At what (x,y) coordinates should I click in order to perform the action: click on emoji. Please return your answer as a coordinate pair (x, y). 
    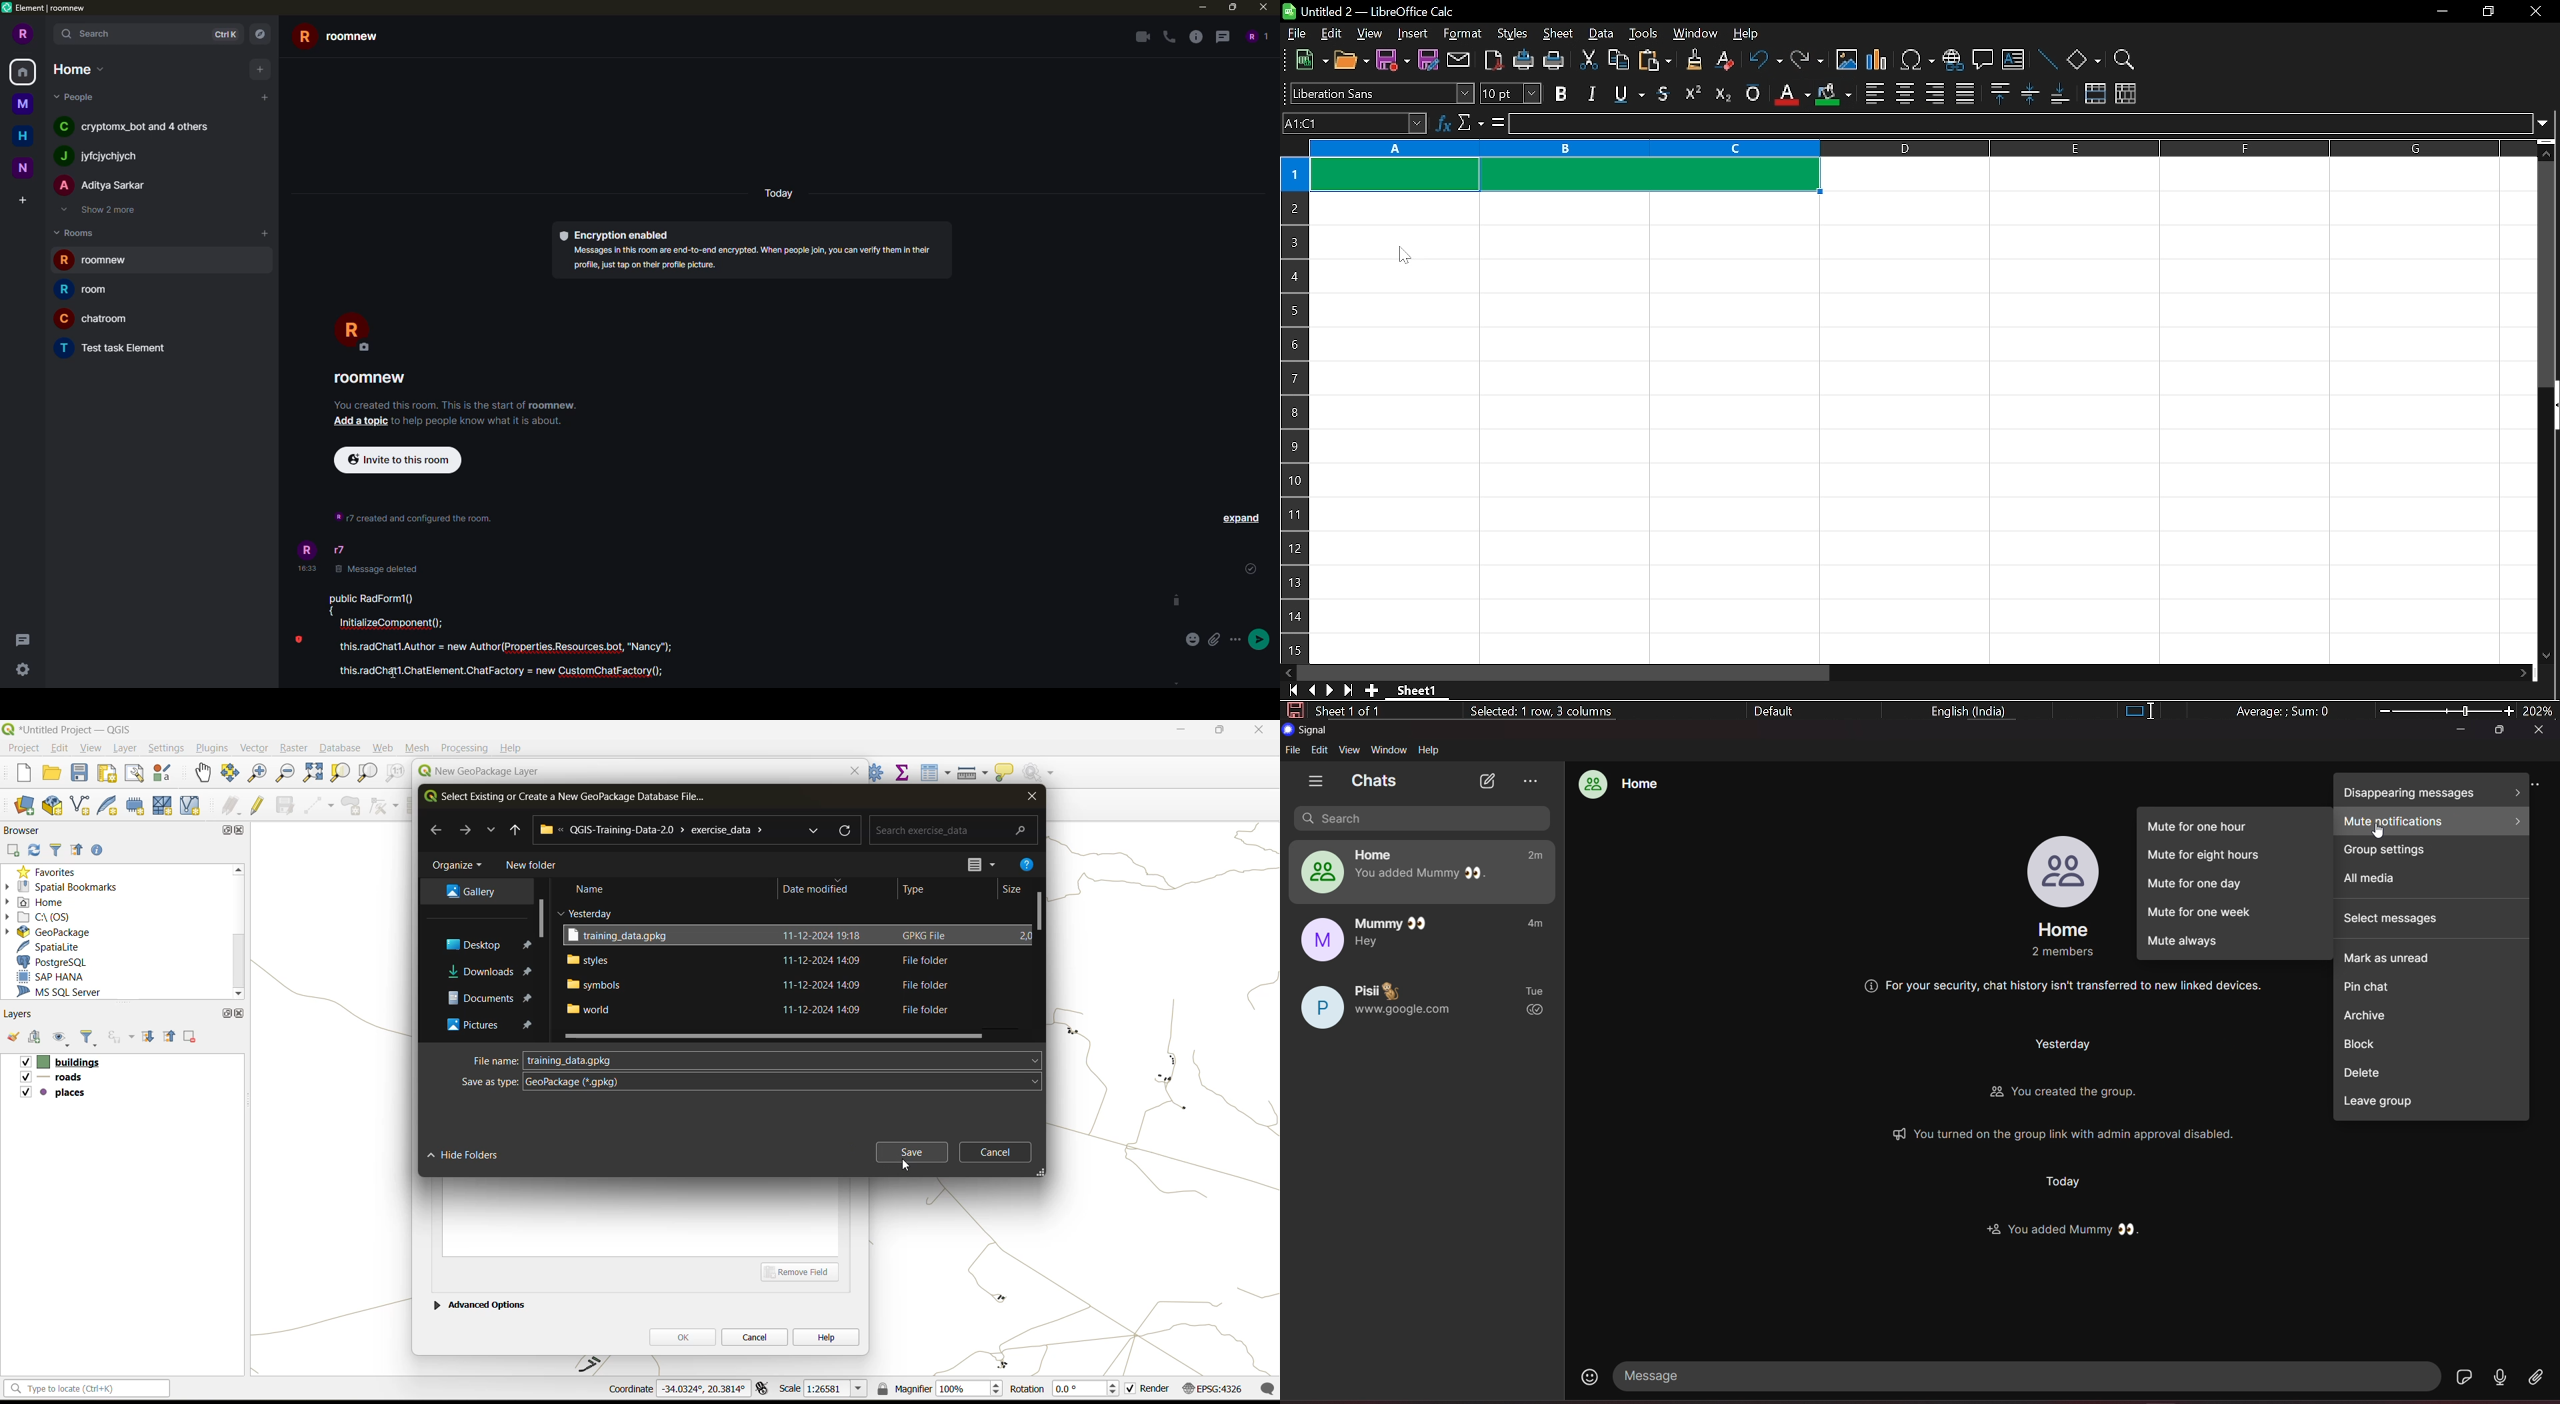
    Looking at the image, I should click on (1190, 637).